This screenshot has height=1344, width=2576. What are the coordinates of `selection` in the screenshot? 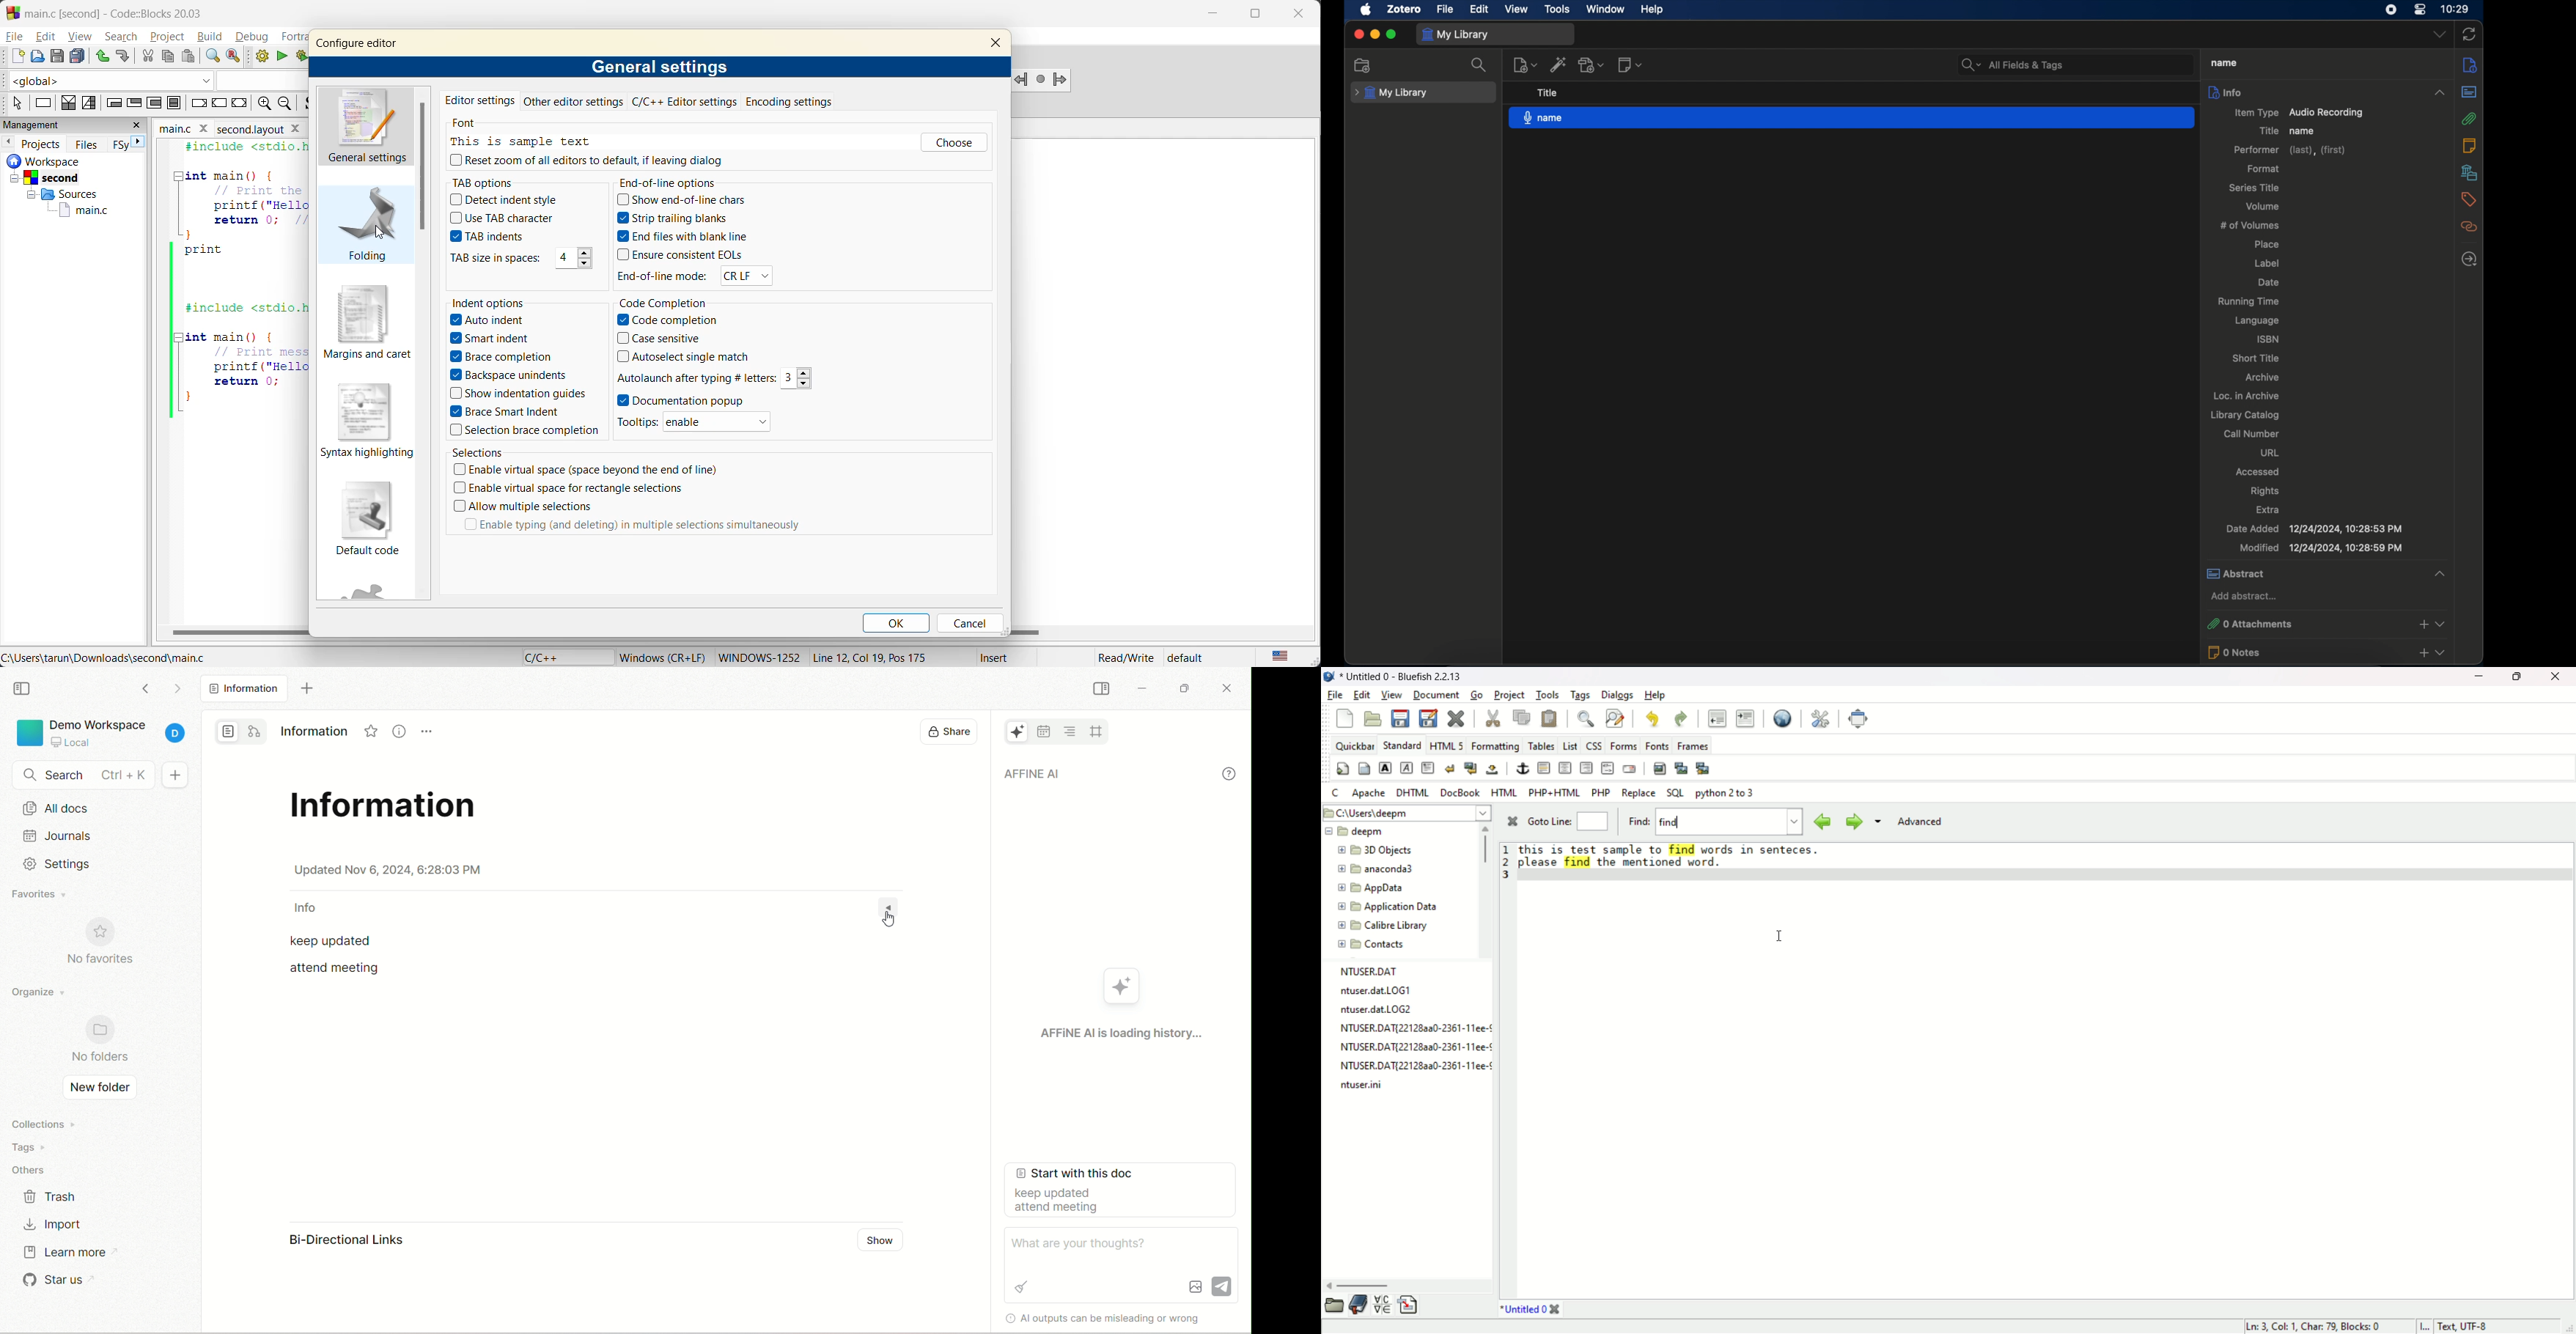 It's located at (88, 103).